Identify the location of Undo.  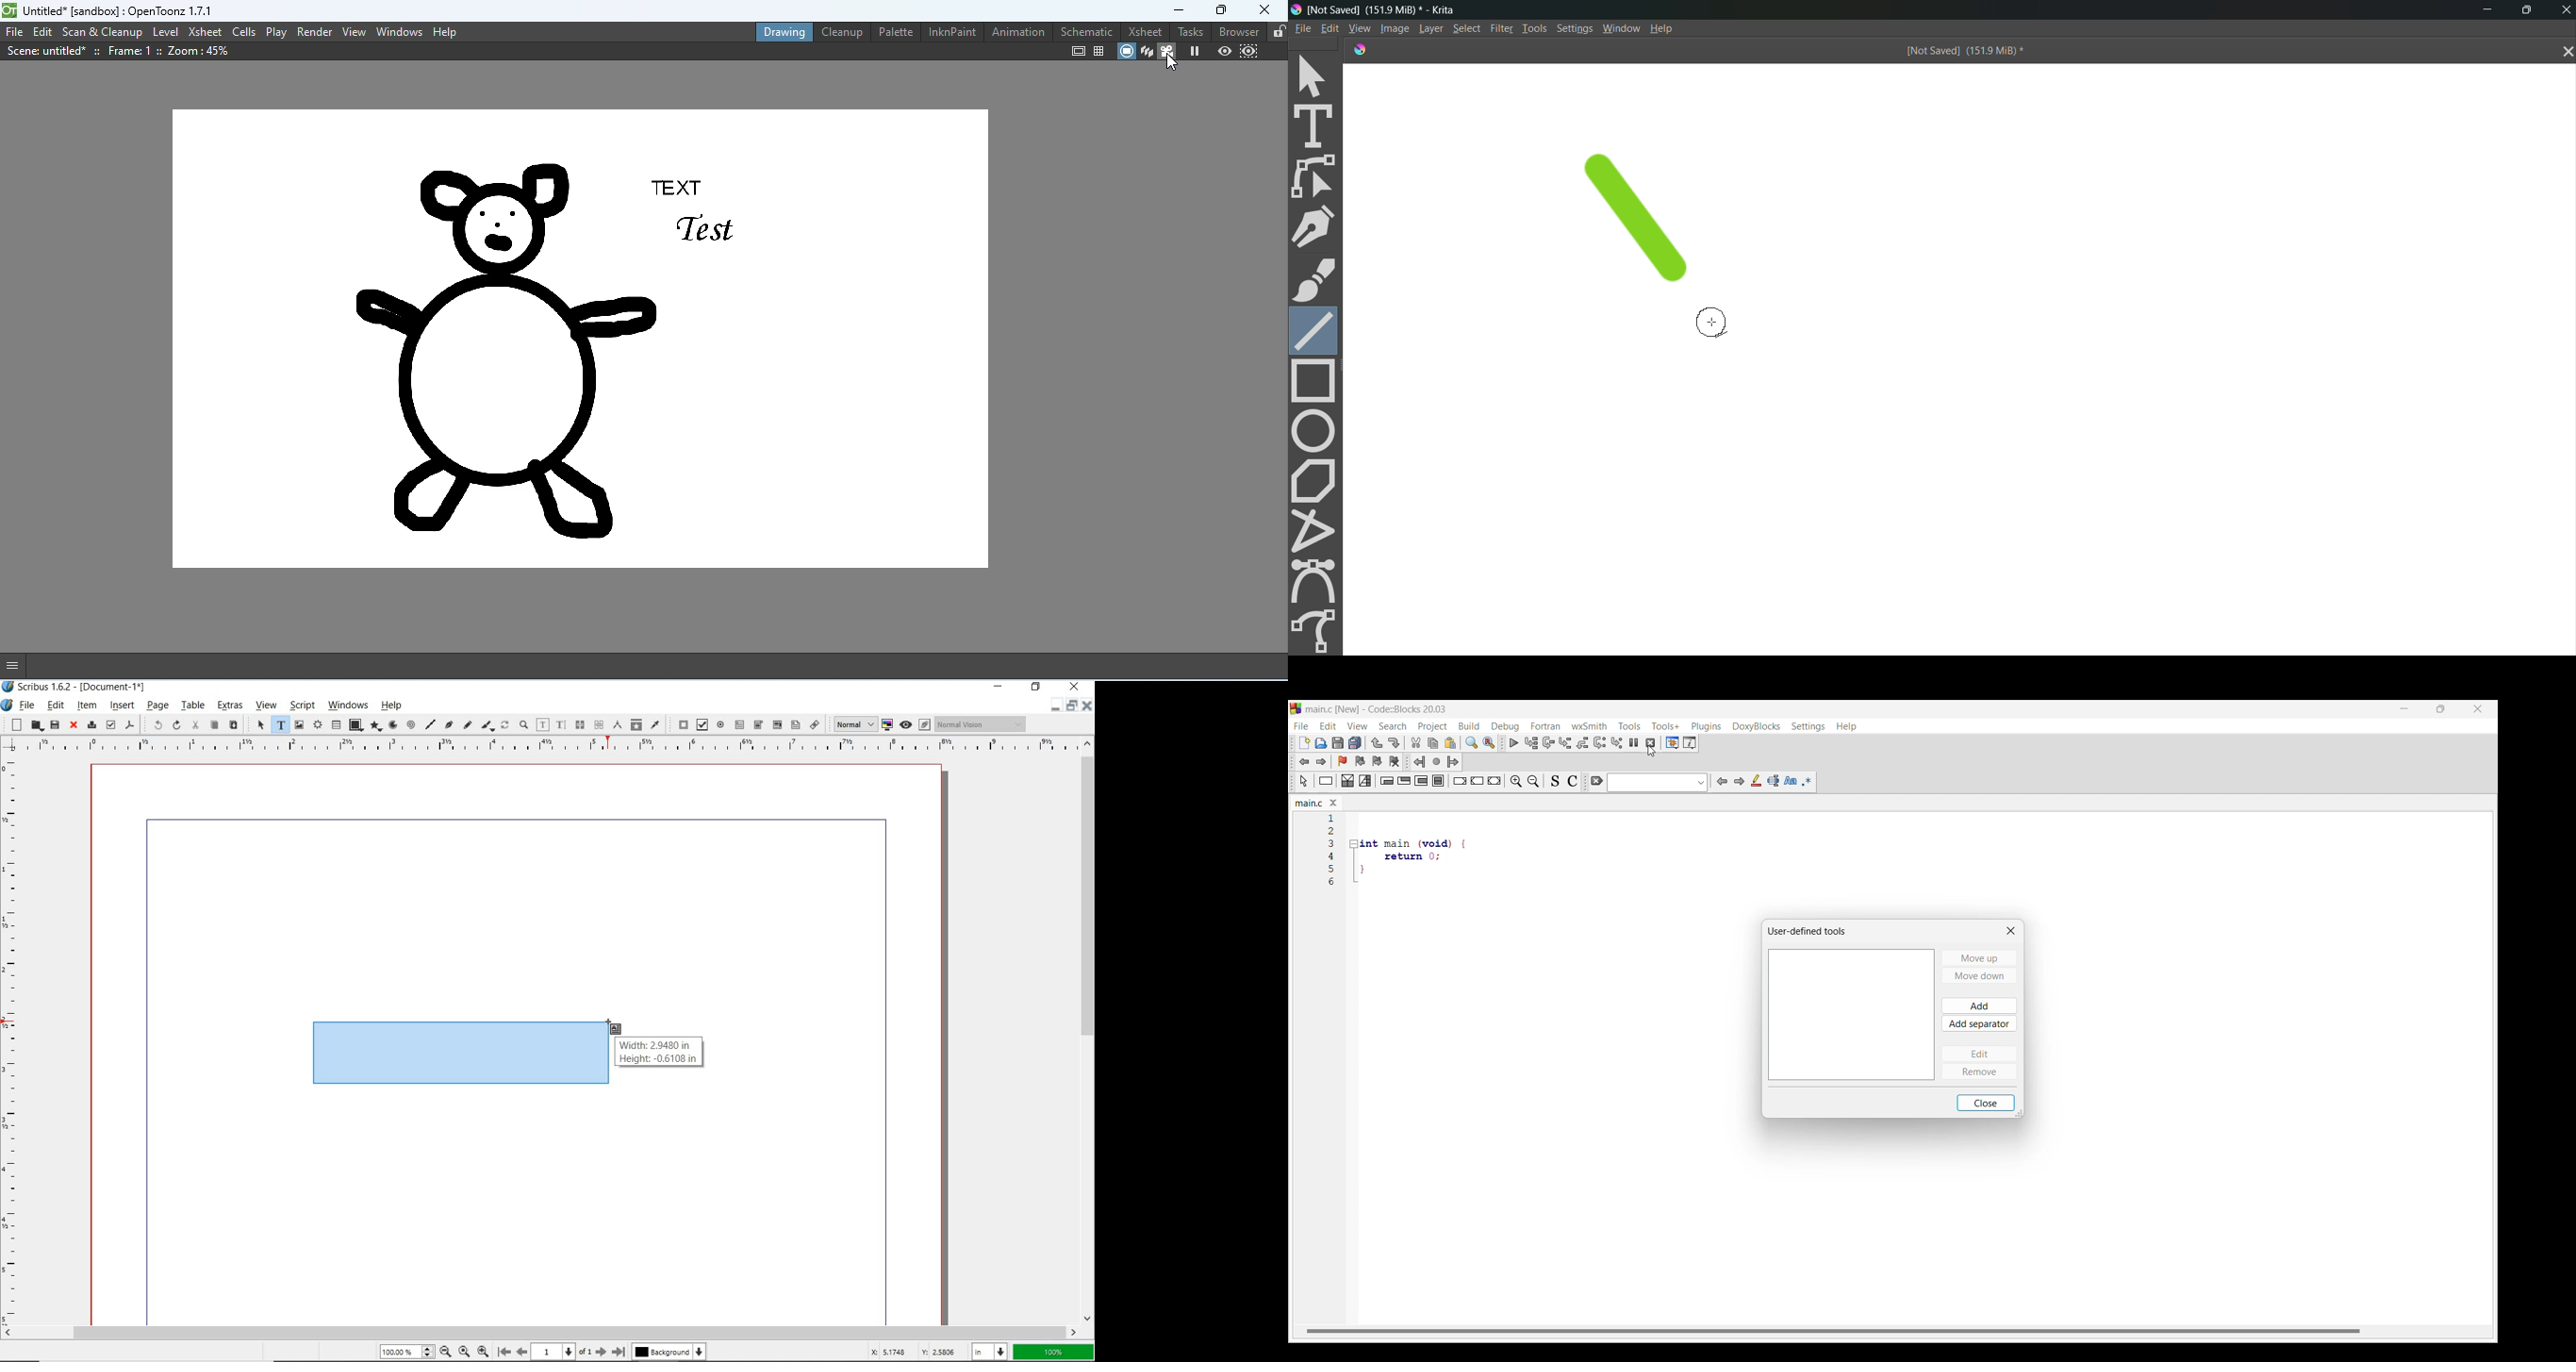
(1377, 743).